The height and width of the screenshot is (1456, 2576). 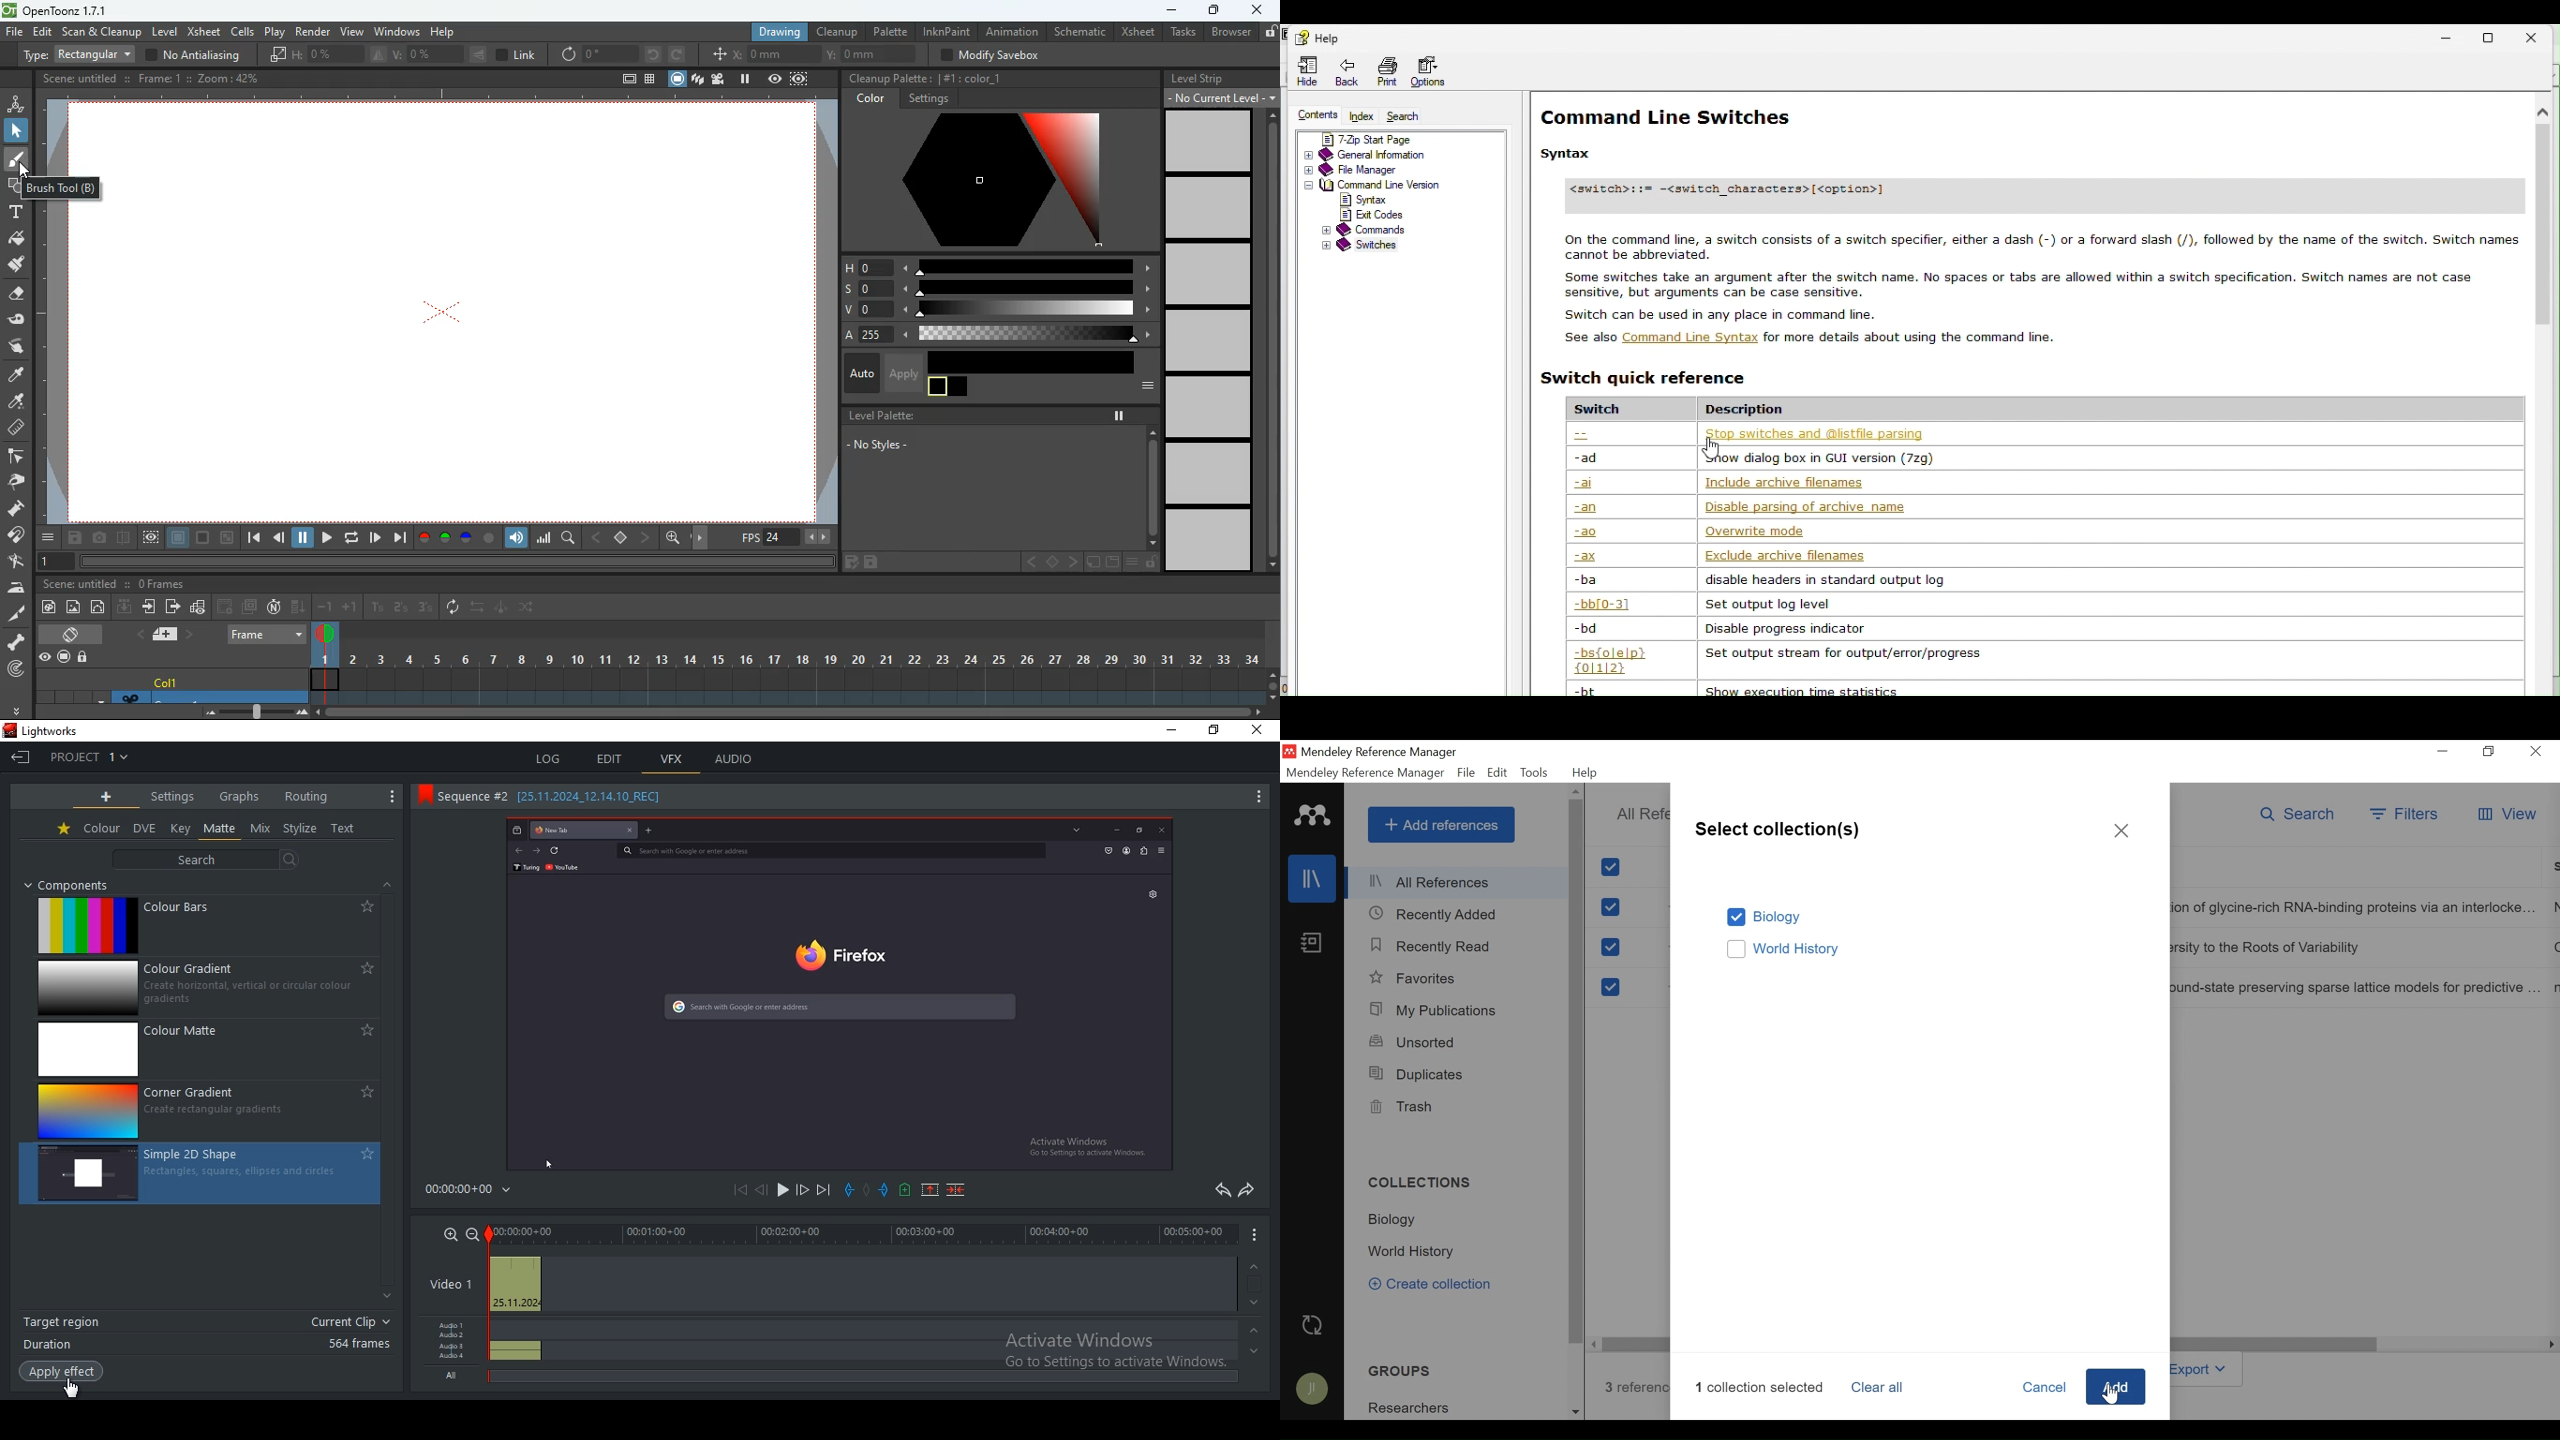 I want to click on (un)select, so click(x=1611, y=907).